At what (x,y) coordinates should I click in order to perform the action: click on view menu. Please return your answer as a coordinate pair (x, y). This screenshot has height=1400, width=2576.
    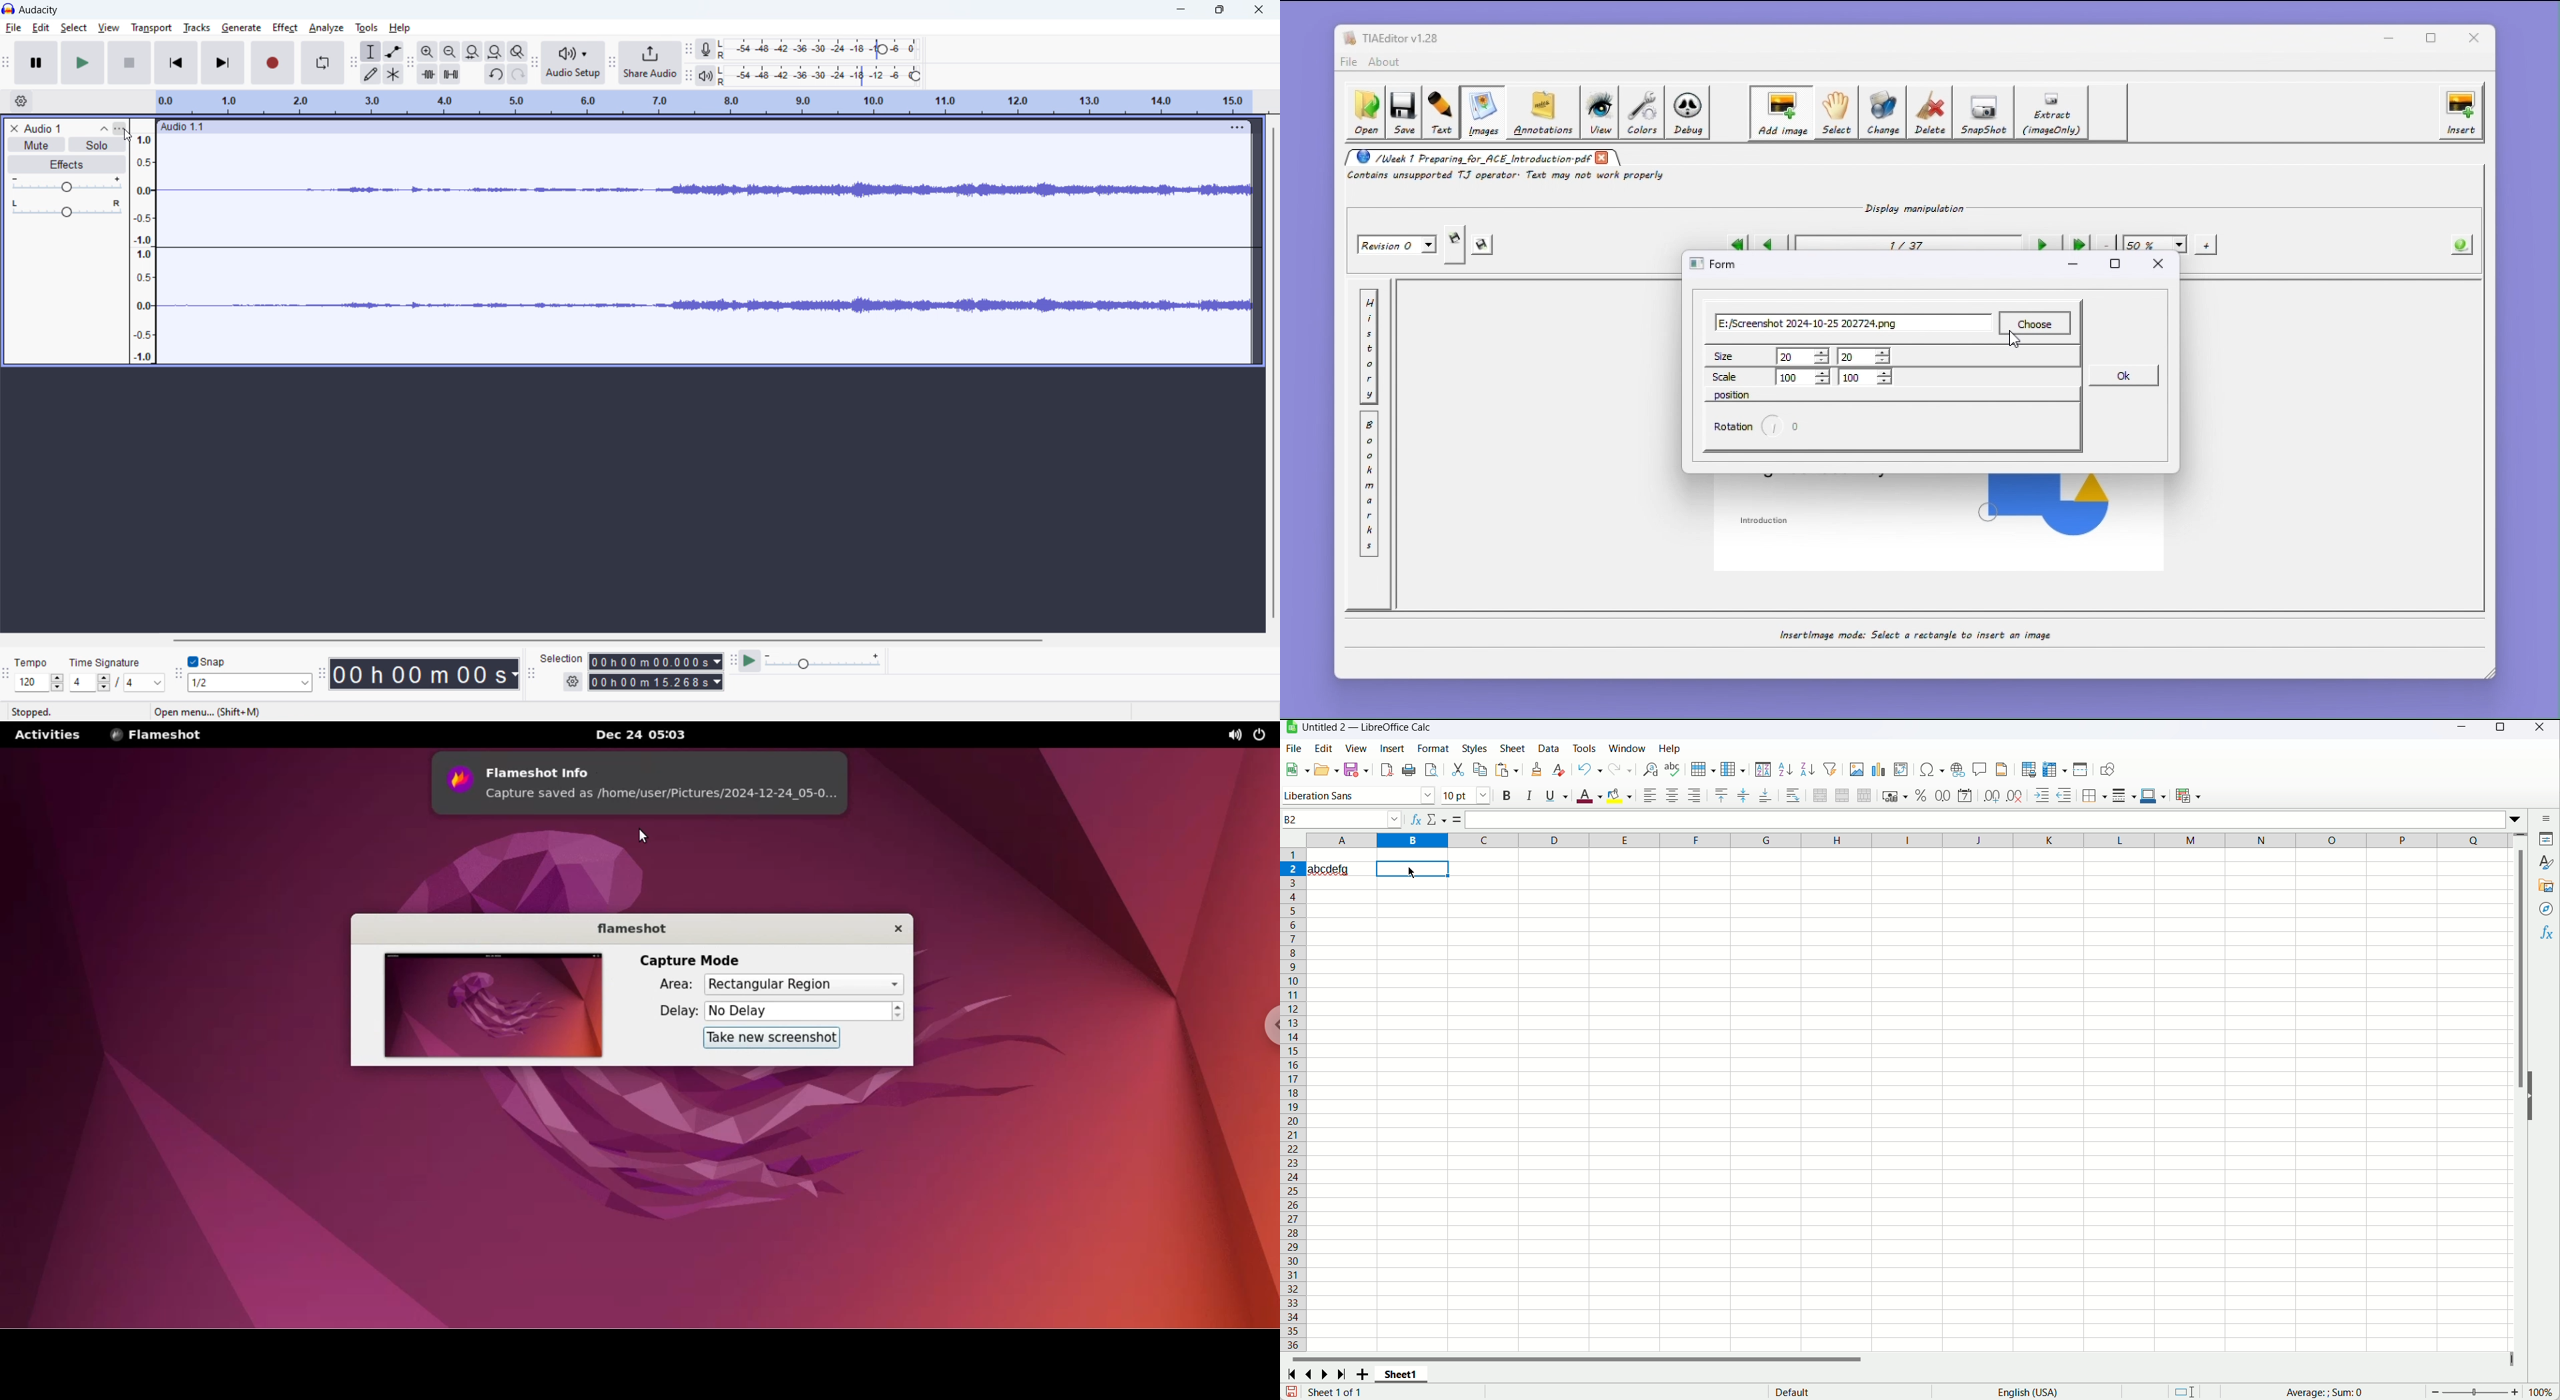
    Looking at the image, I should click on (120, 129).